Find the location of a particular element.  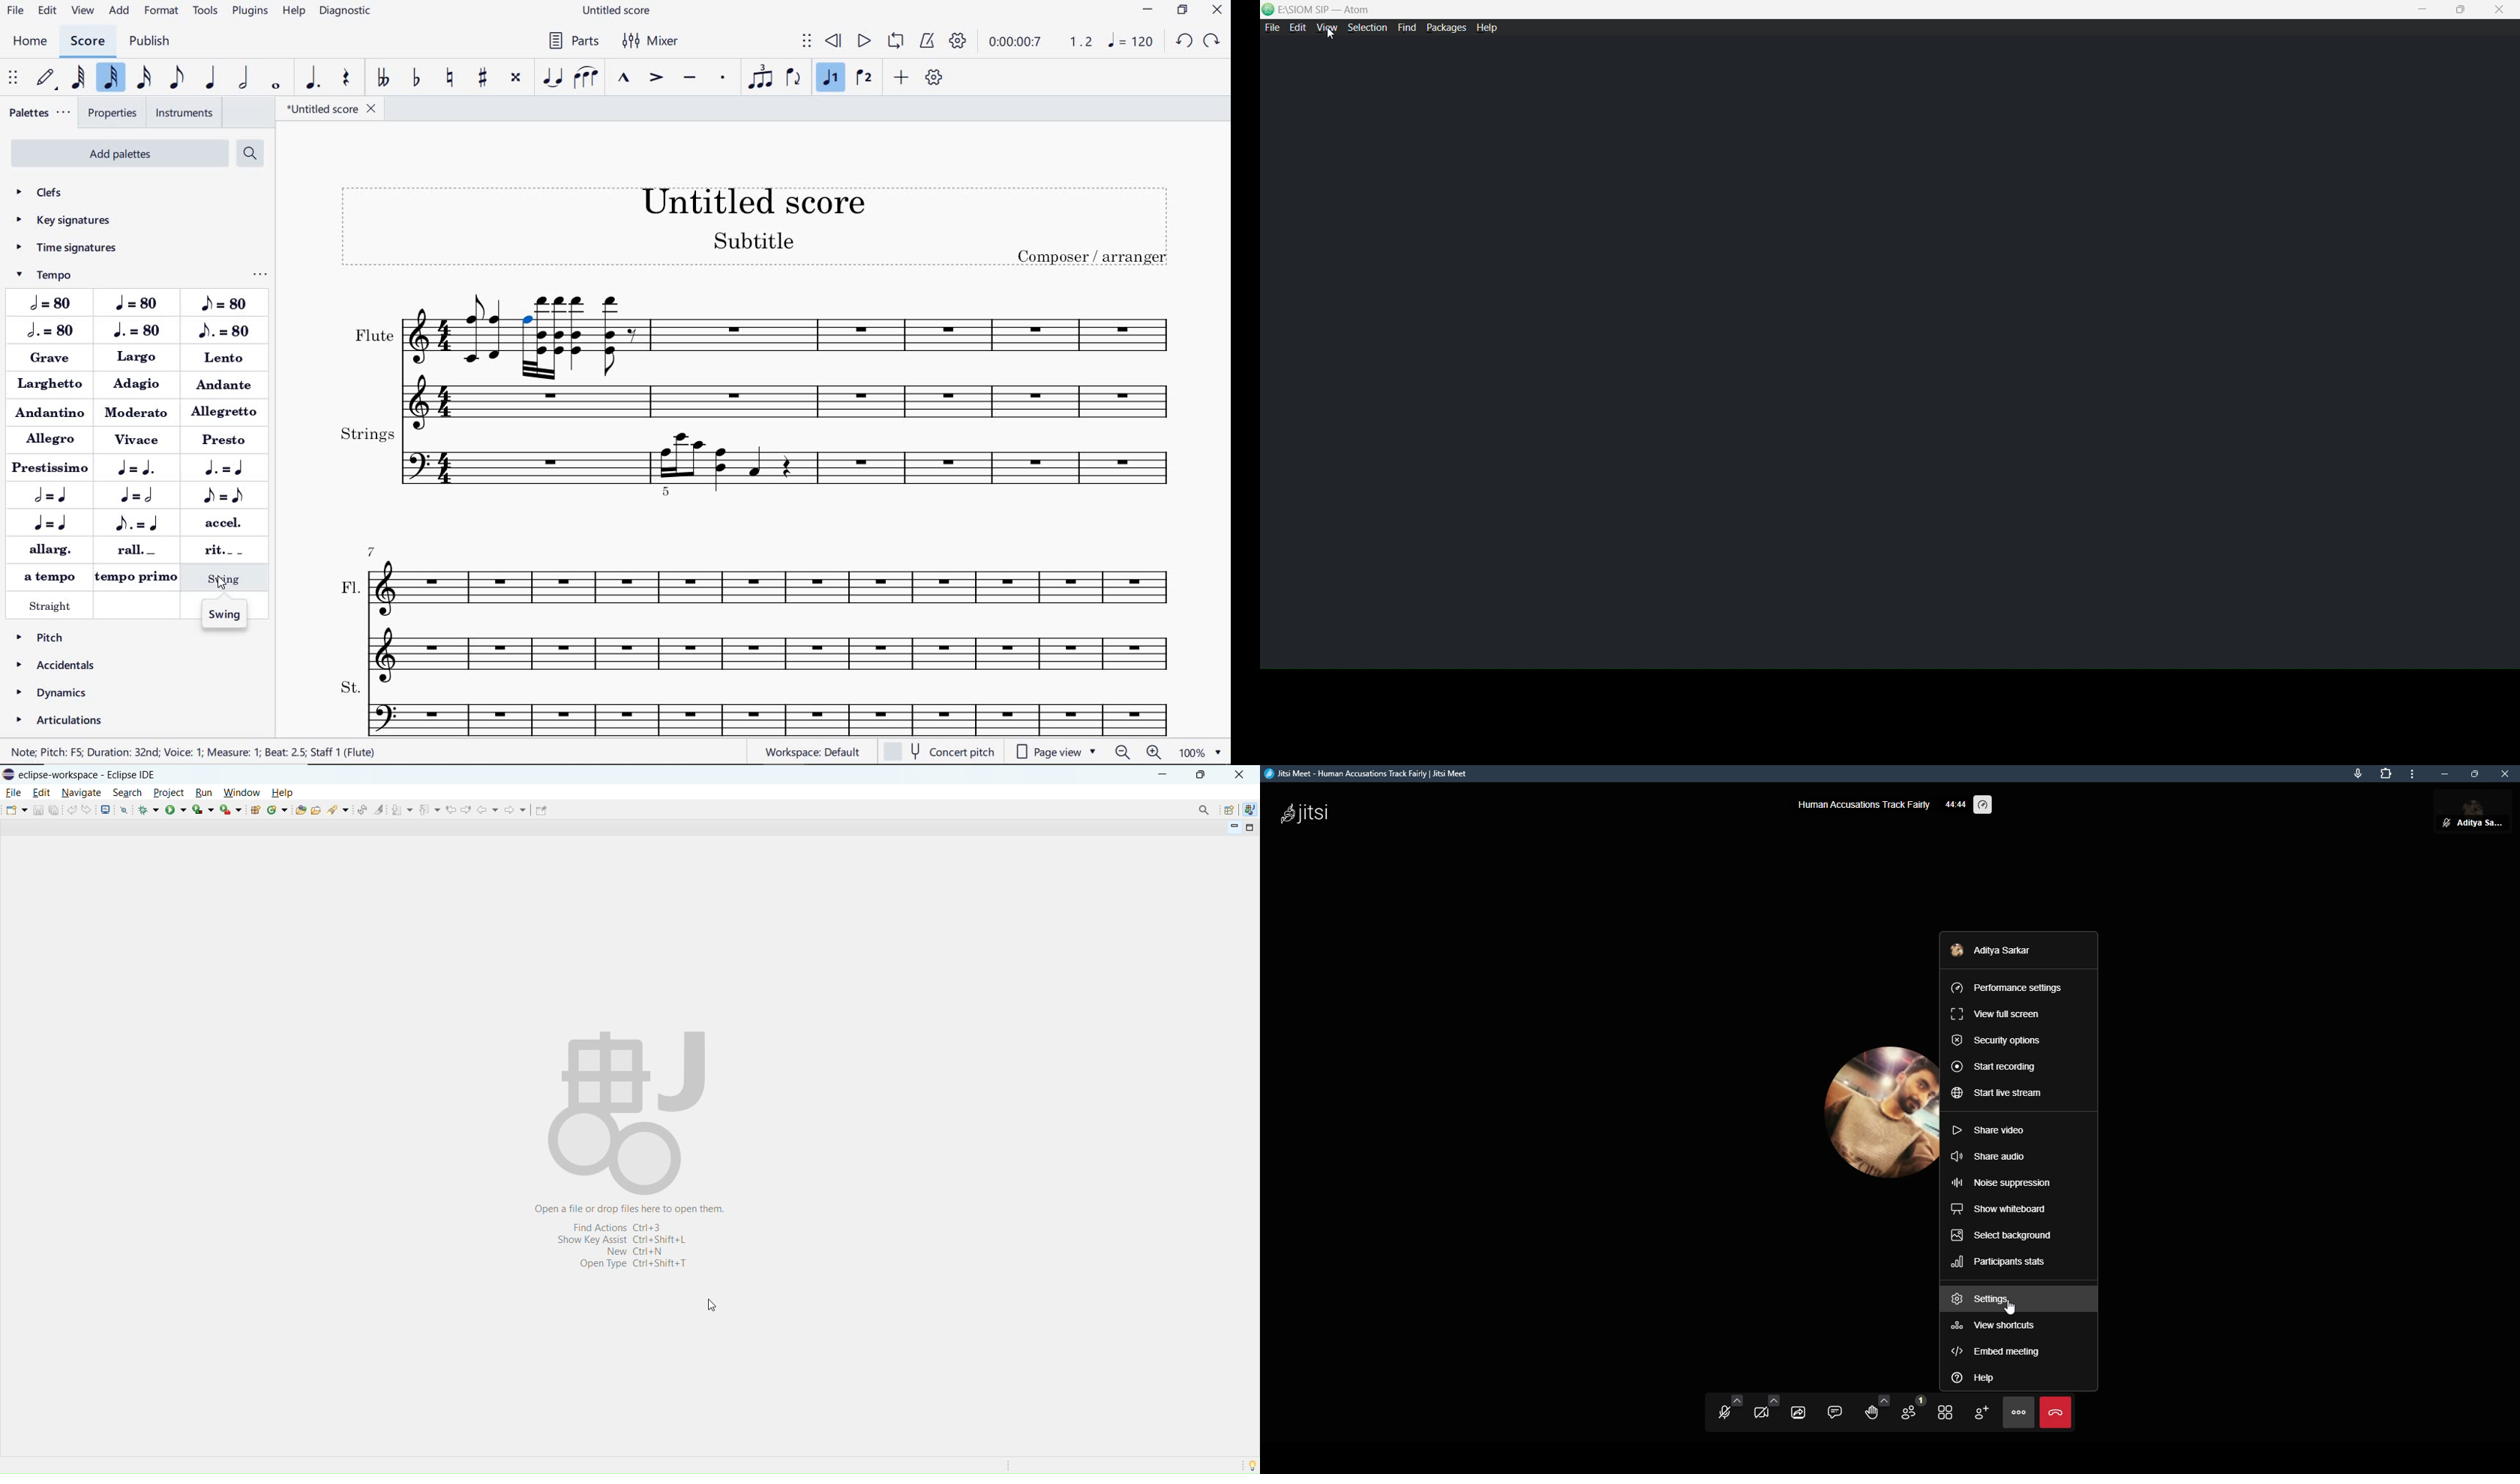

elapsed time is located at coordinates (1954, 804).